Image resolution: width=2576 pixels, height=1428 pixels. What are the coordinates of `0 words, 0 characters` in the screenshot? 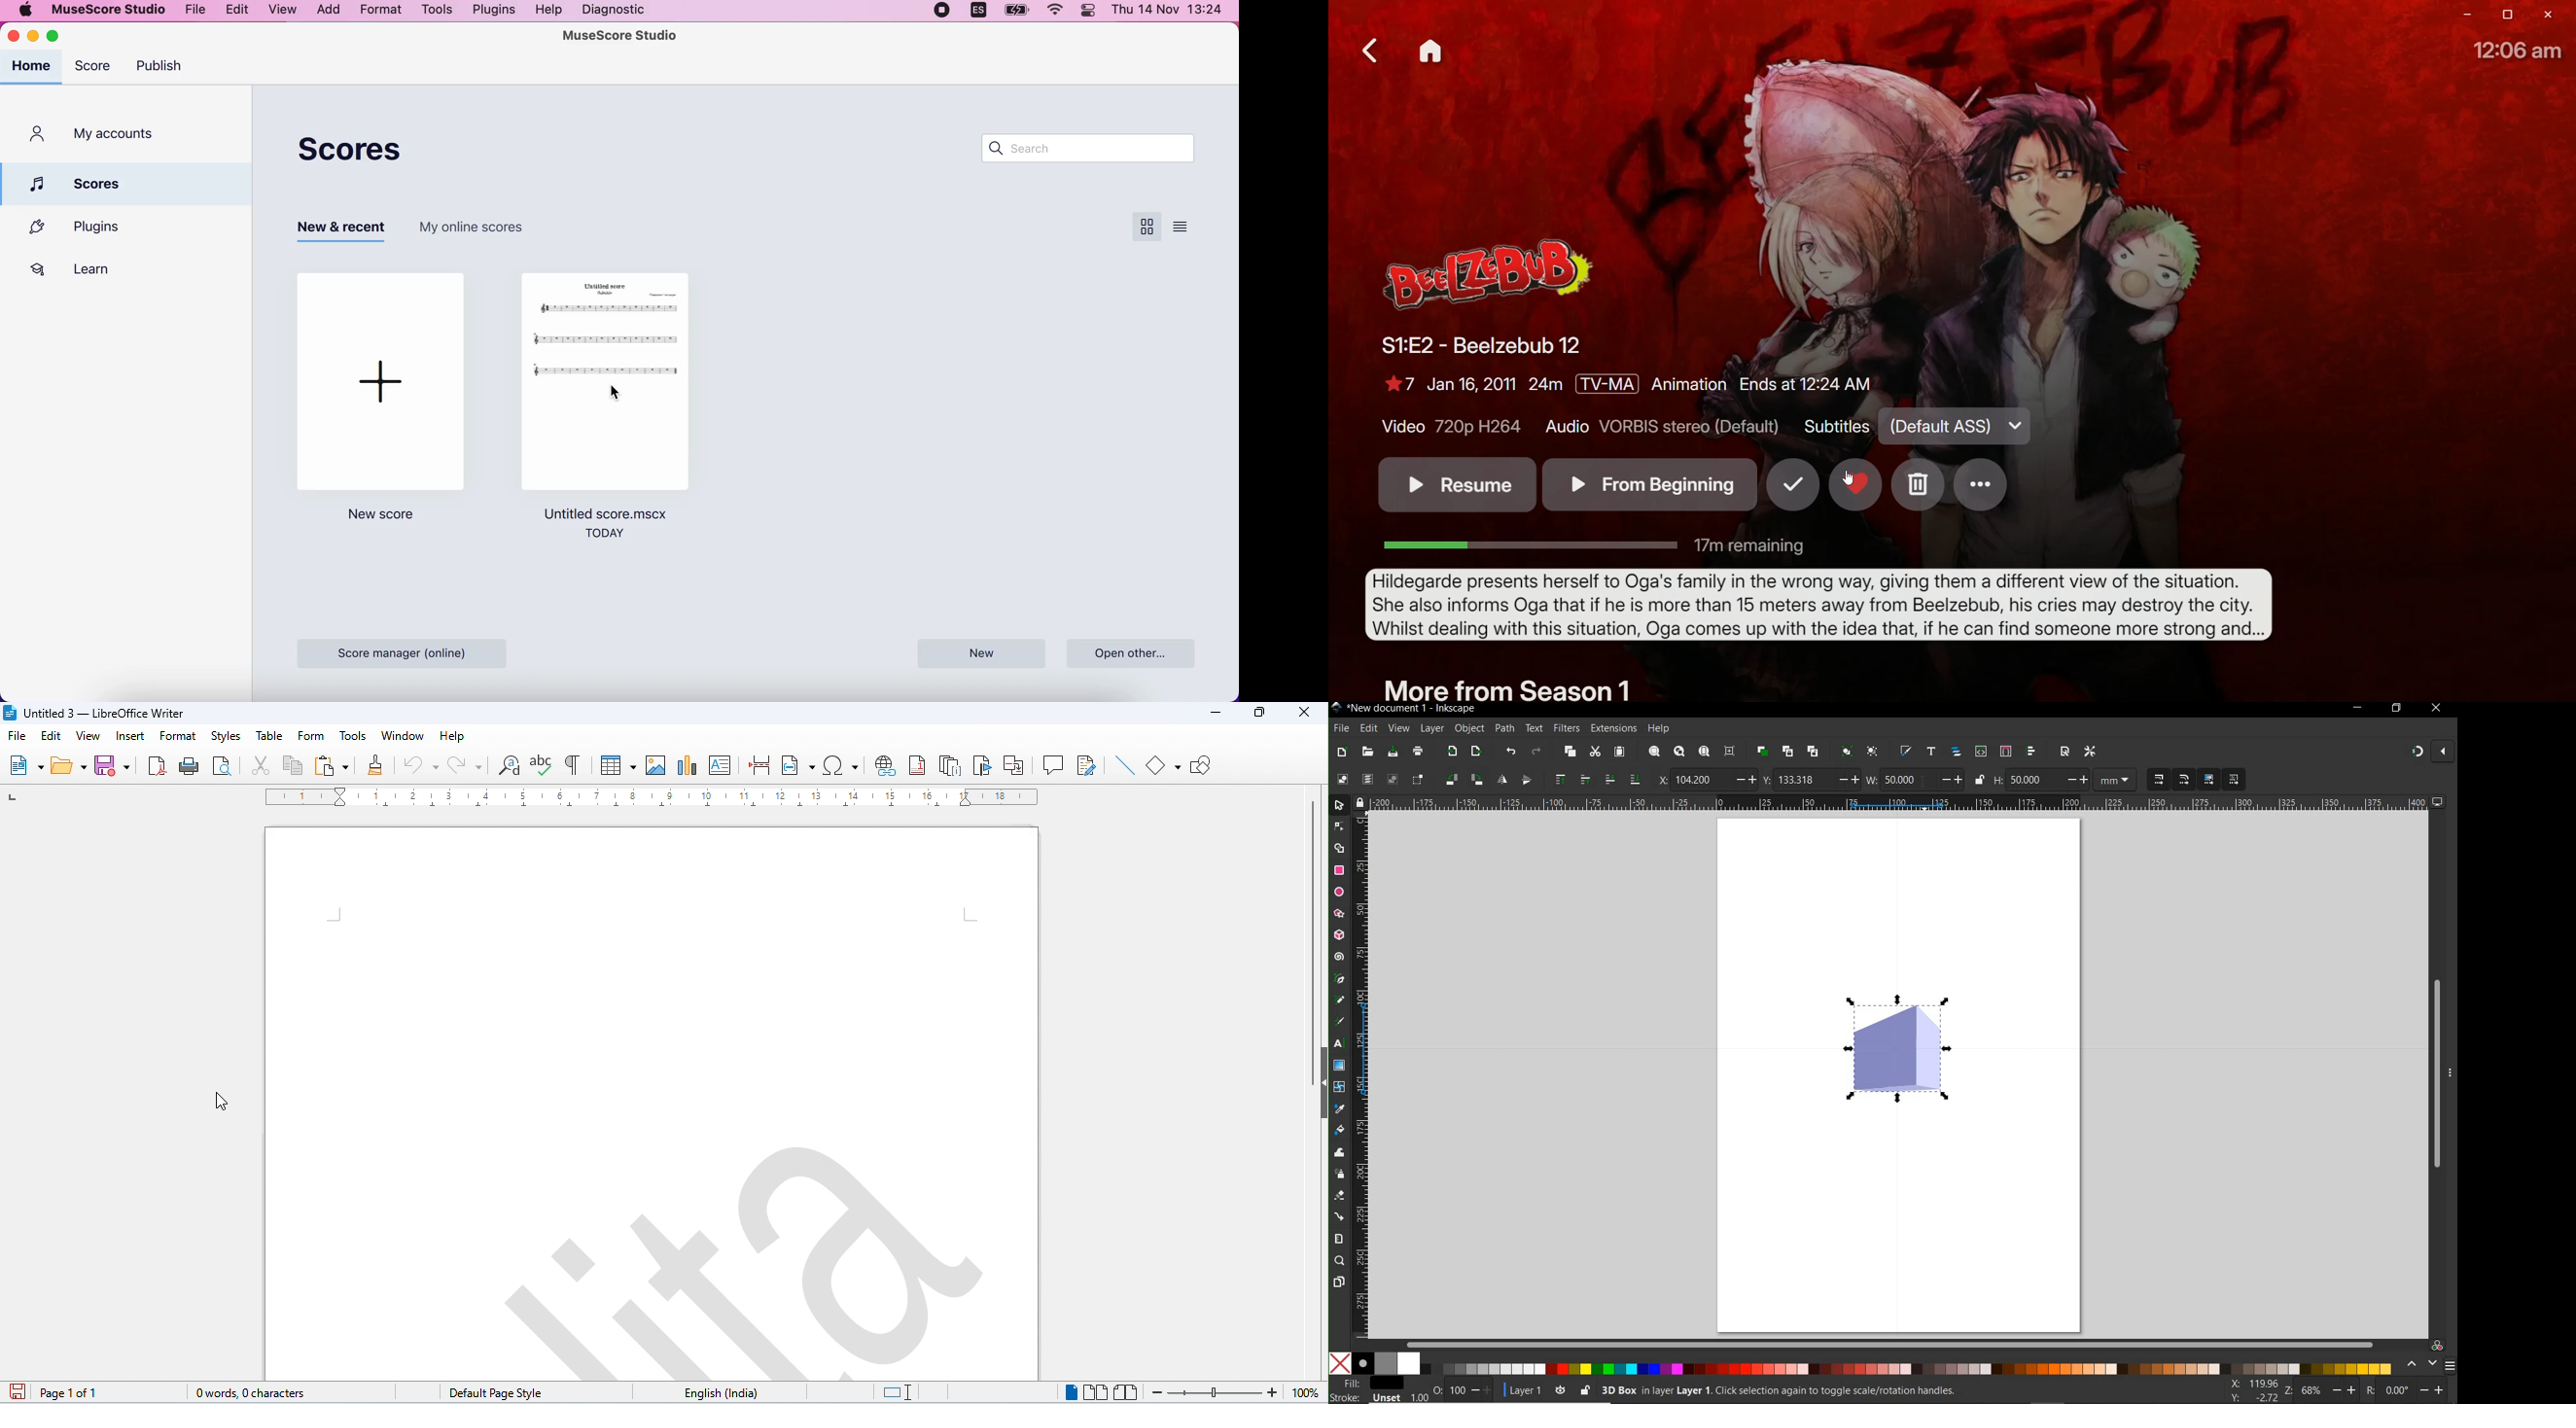 It's located at (242, 1390).